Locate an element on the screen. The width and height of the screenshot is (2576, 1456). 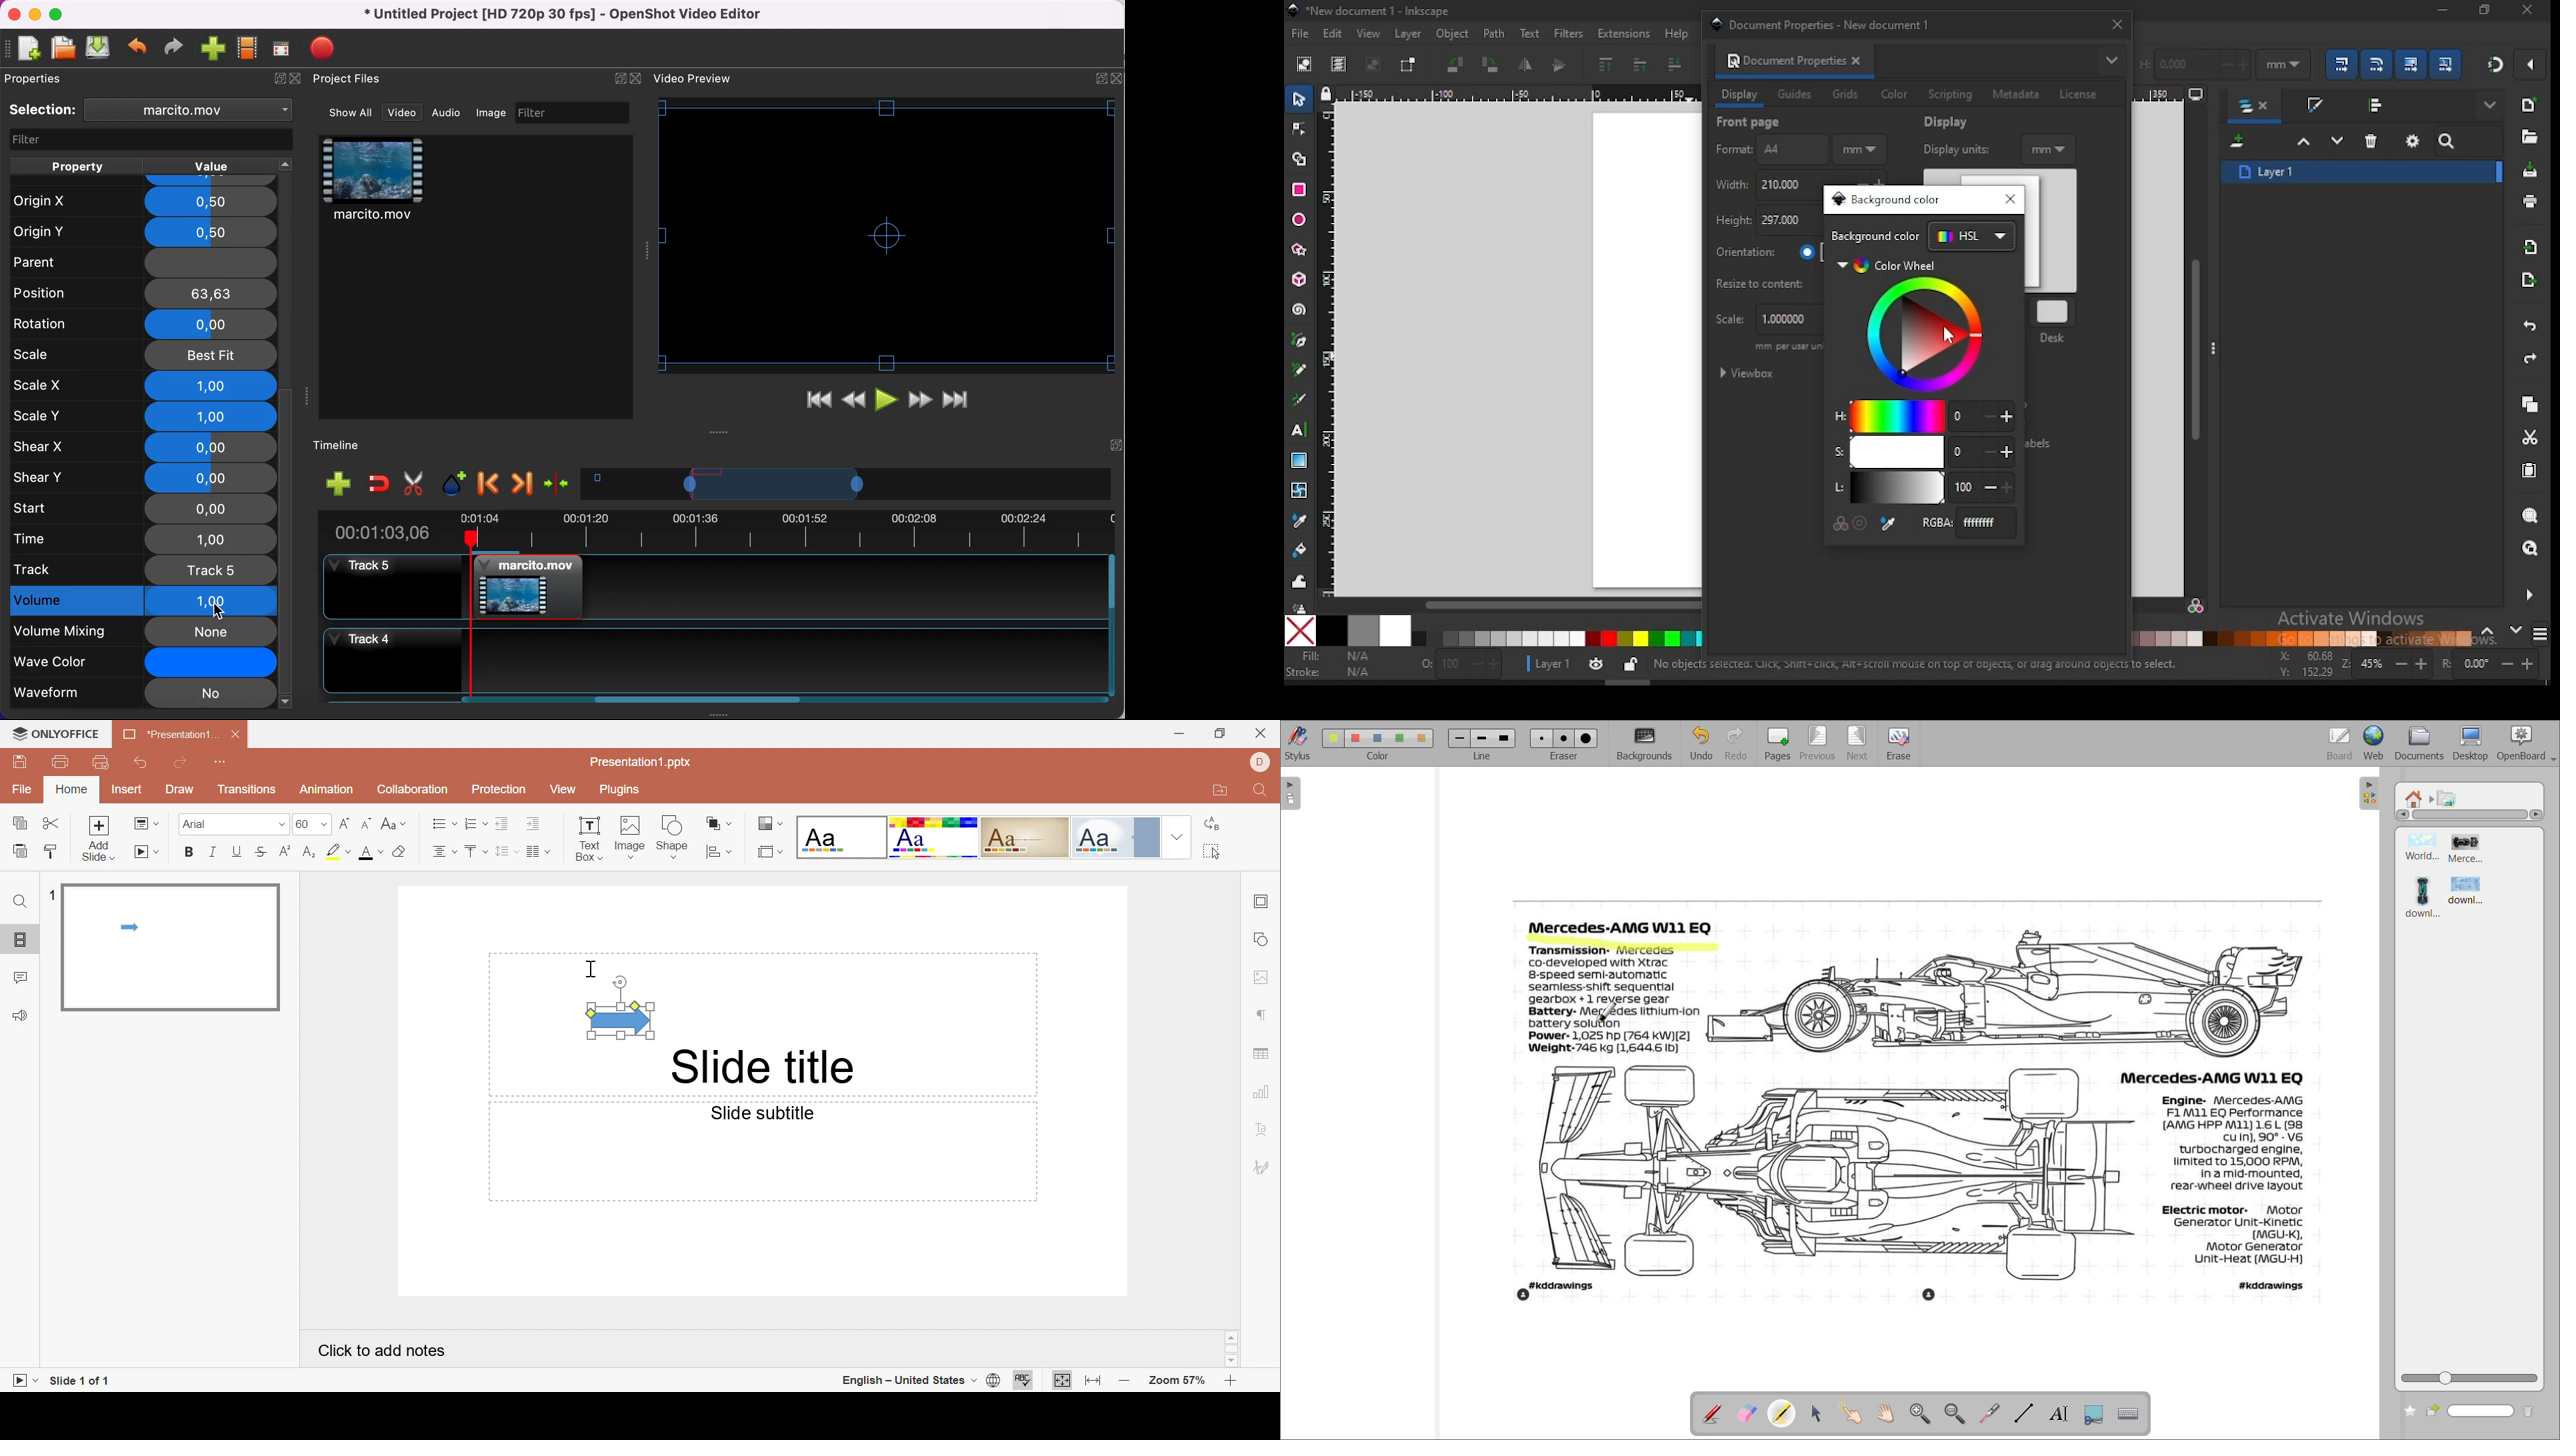
height of selection is located at coordinates (2193, 62).